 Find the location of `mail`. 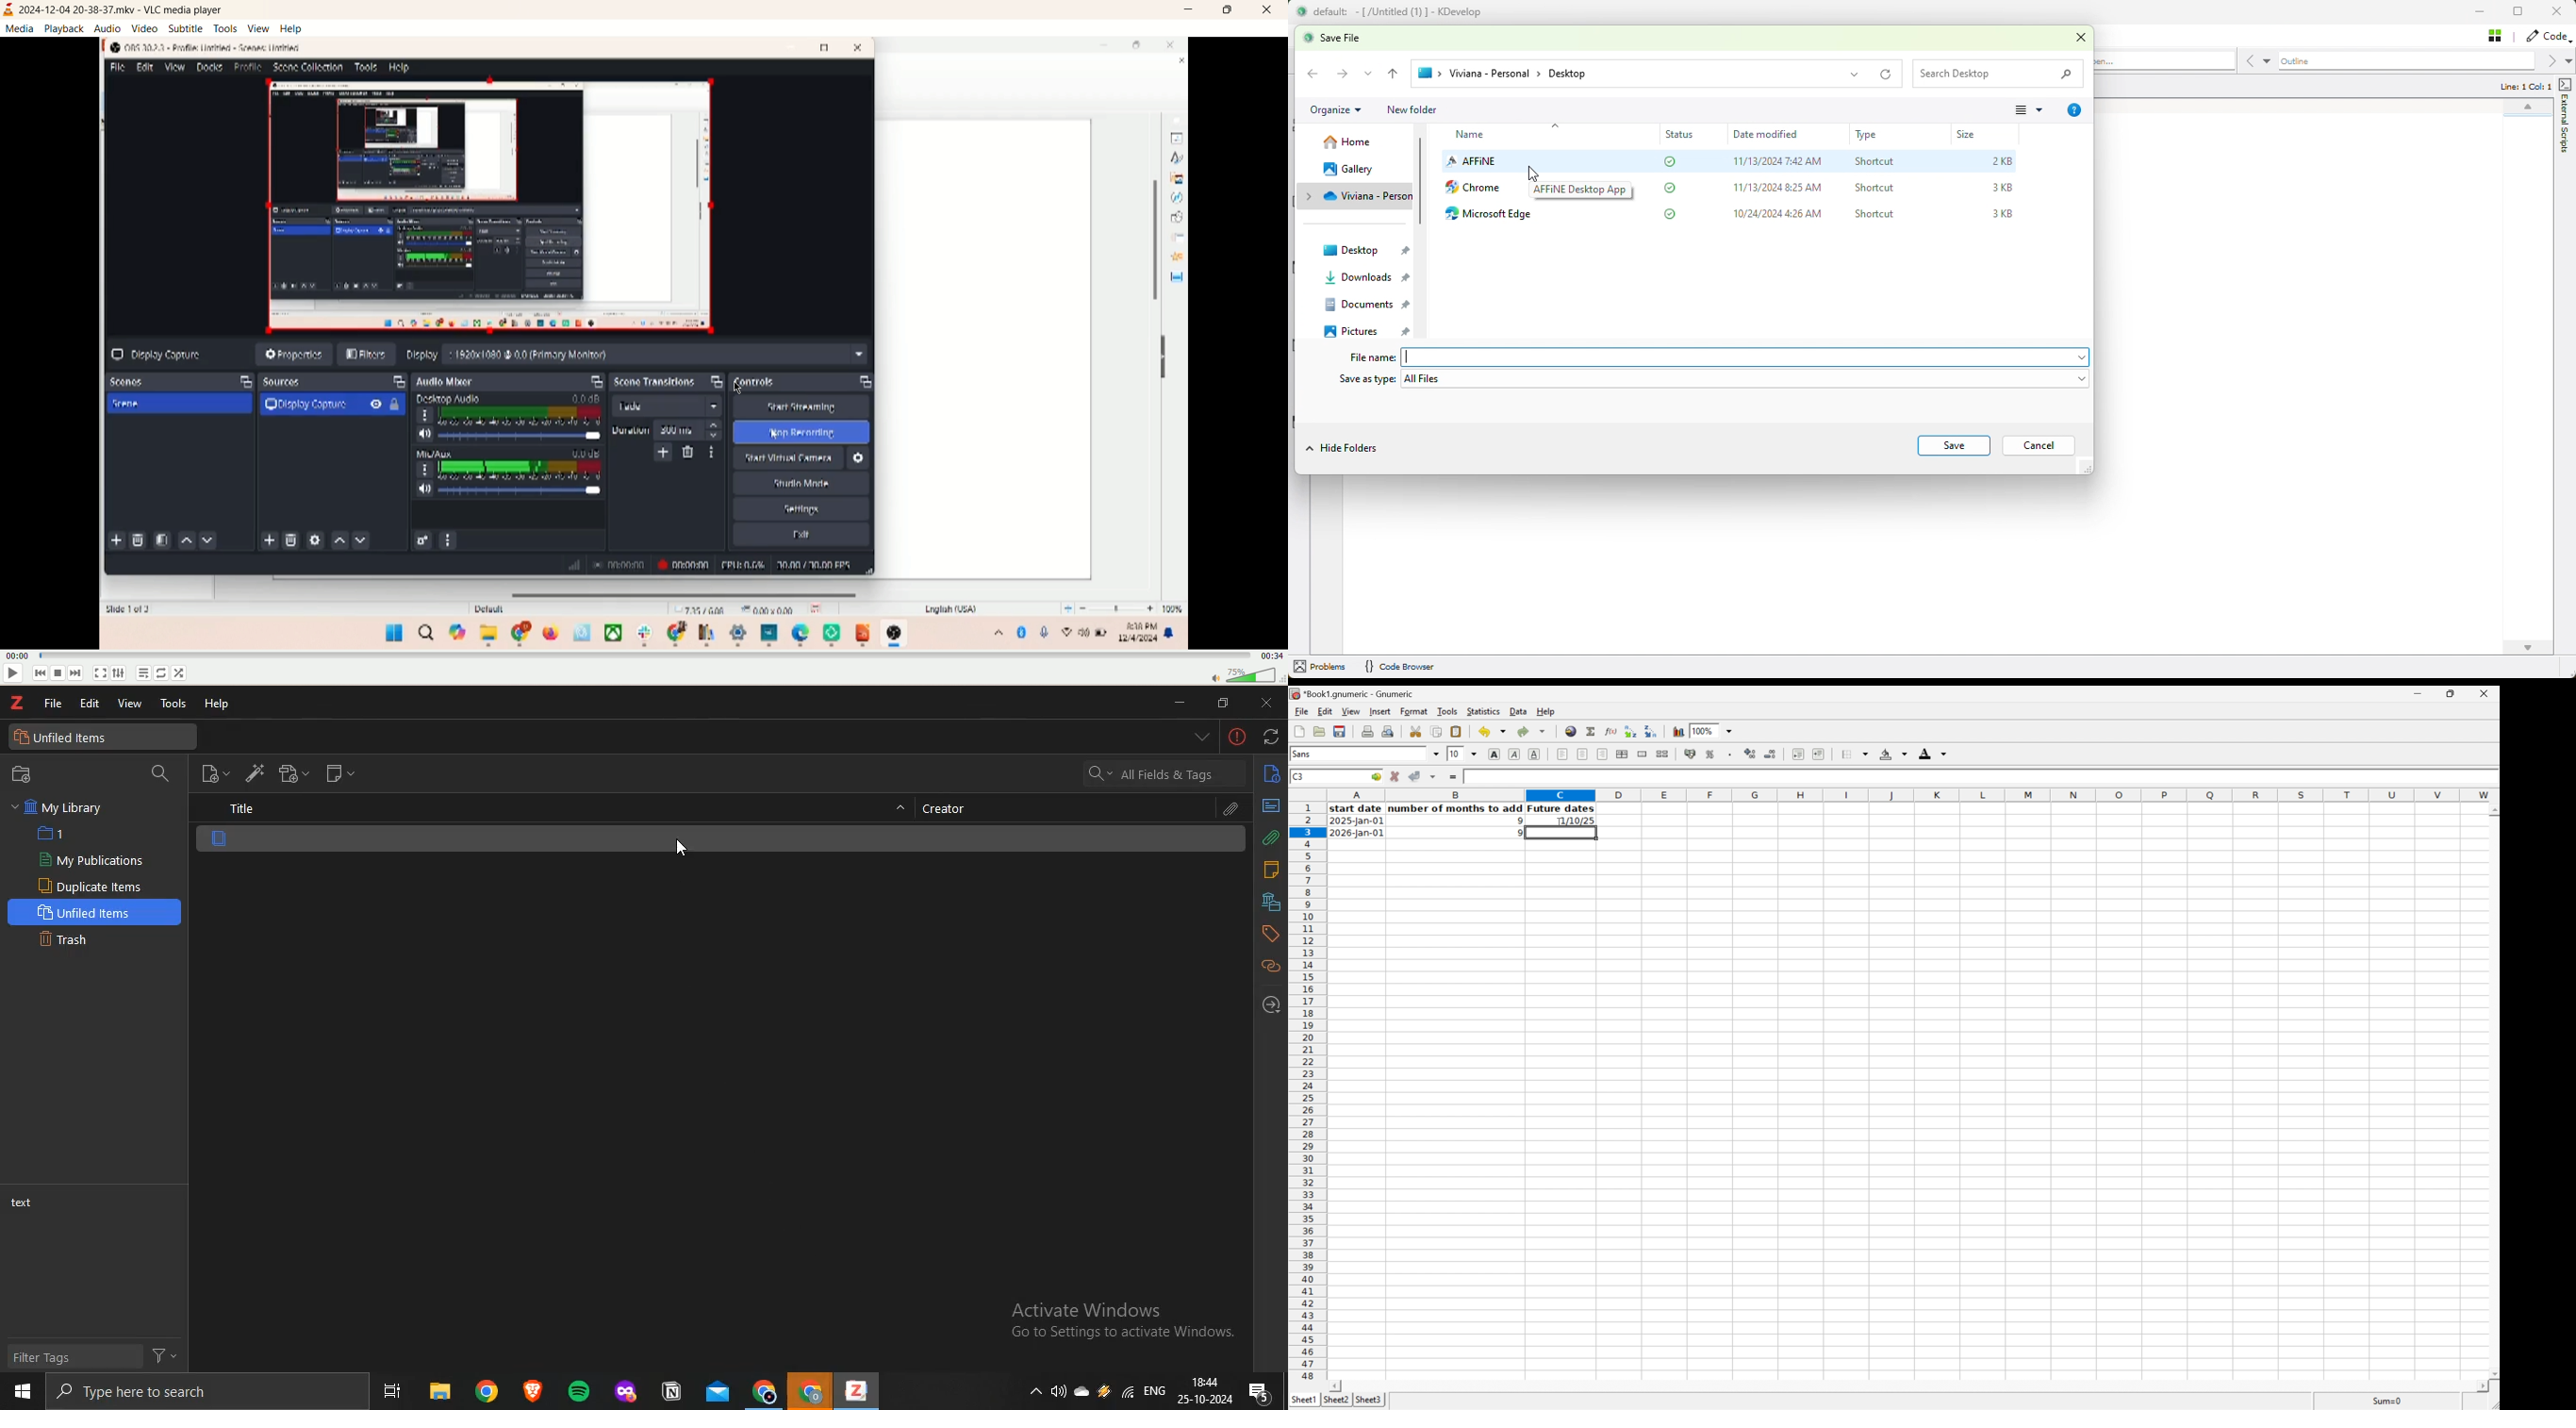

mail is located at coordinates (714, 1391).